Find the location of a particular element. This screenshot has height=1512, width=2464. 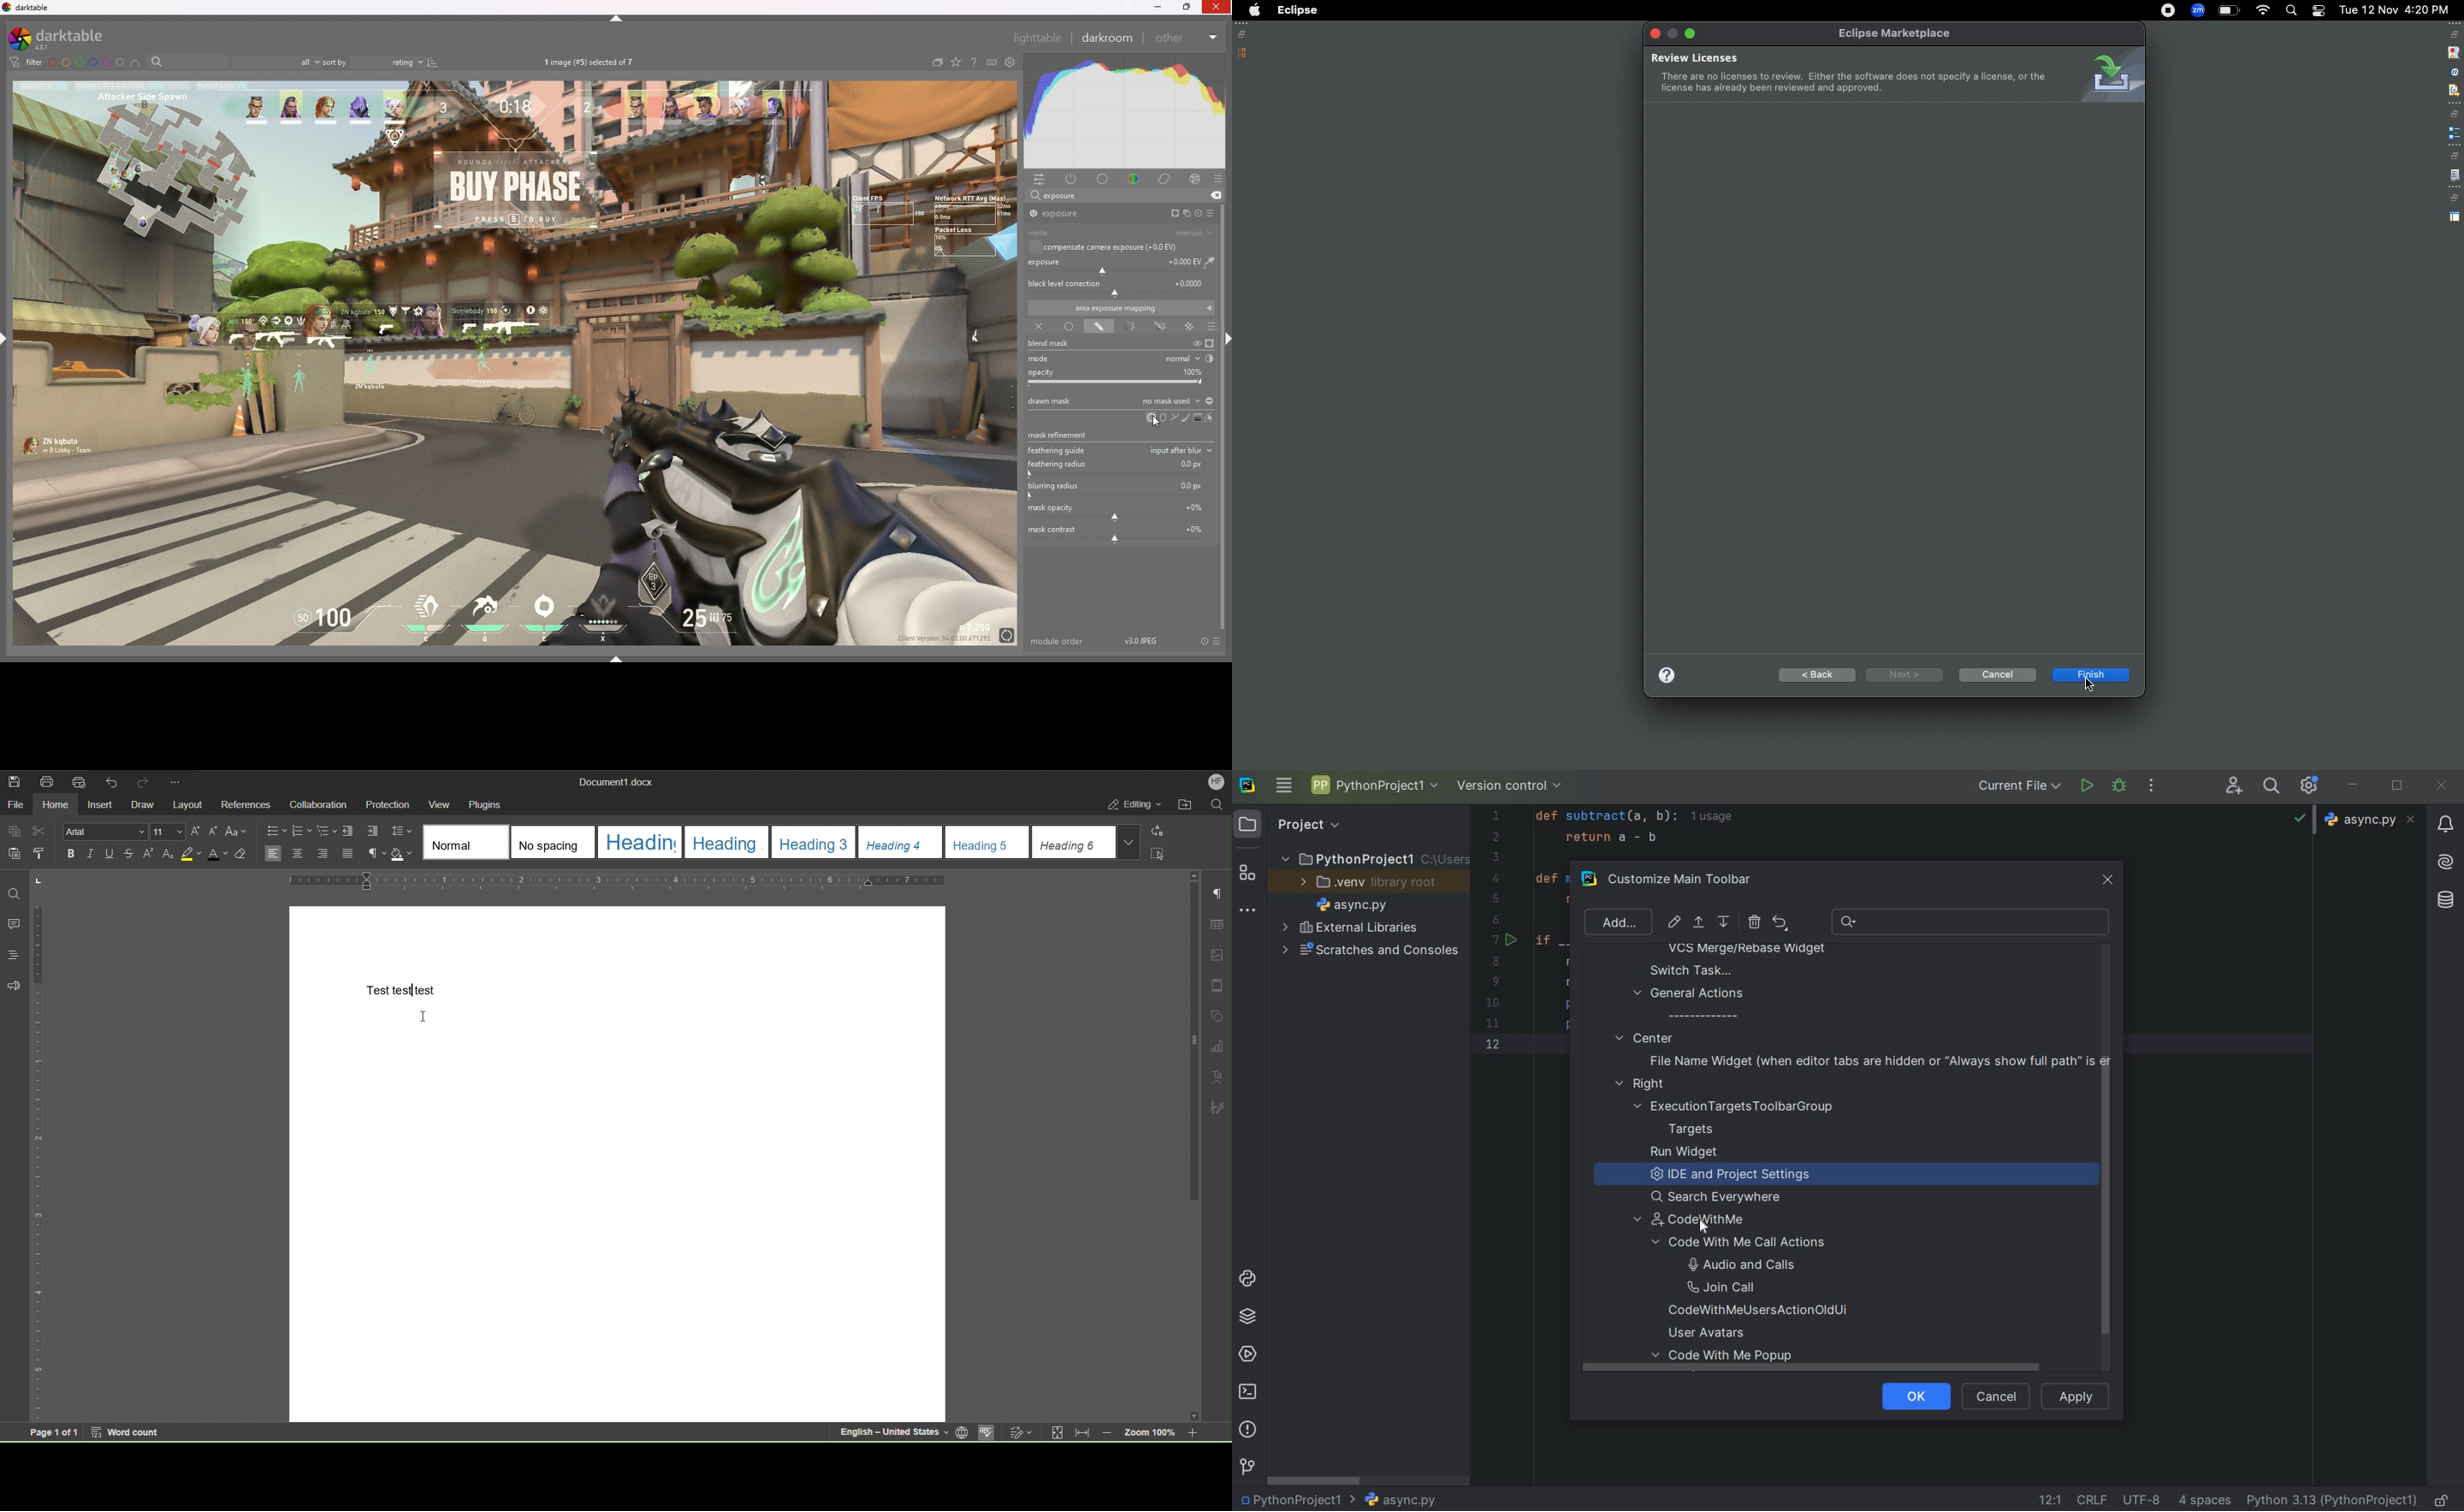

Heading 3 is located at coordinates (815, 842).